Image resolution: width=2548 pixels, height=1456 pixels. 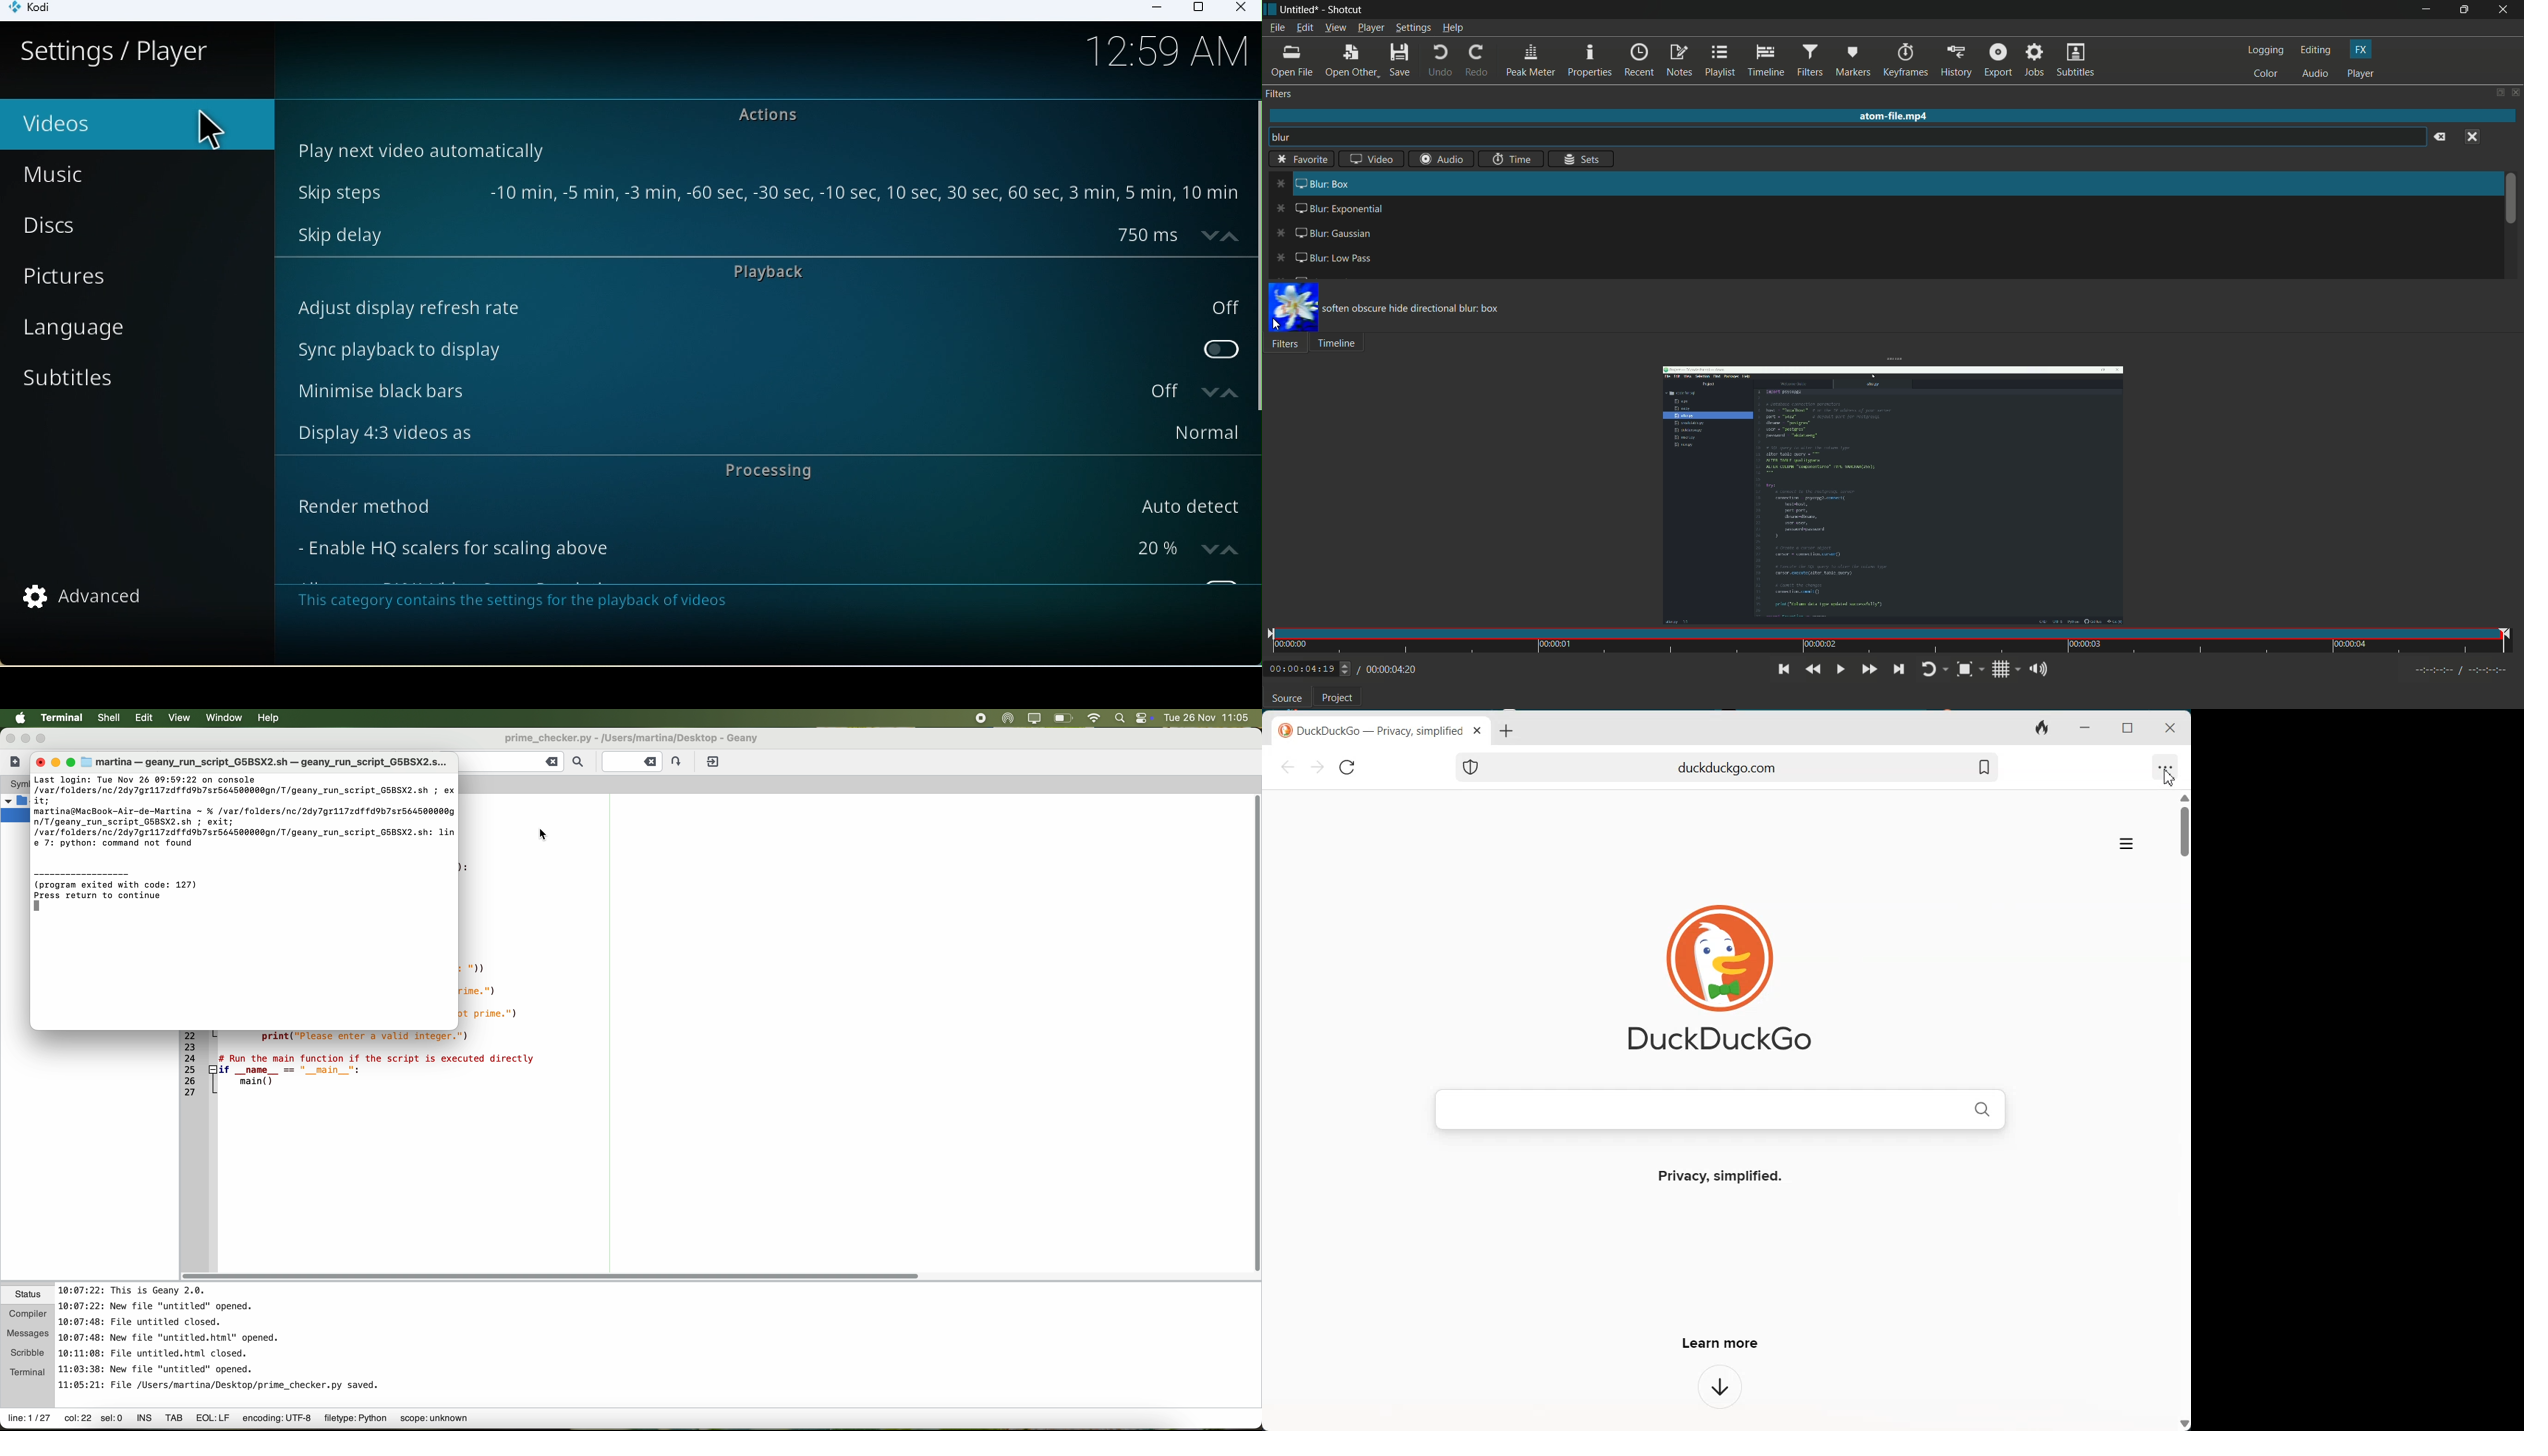 I want to click on playlist, so click(x=1719, y=60).